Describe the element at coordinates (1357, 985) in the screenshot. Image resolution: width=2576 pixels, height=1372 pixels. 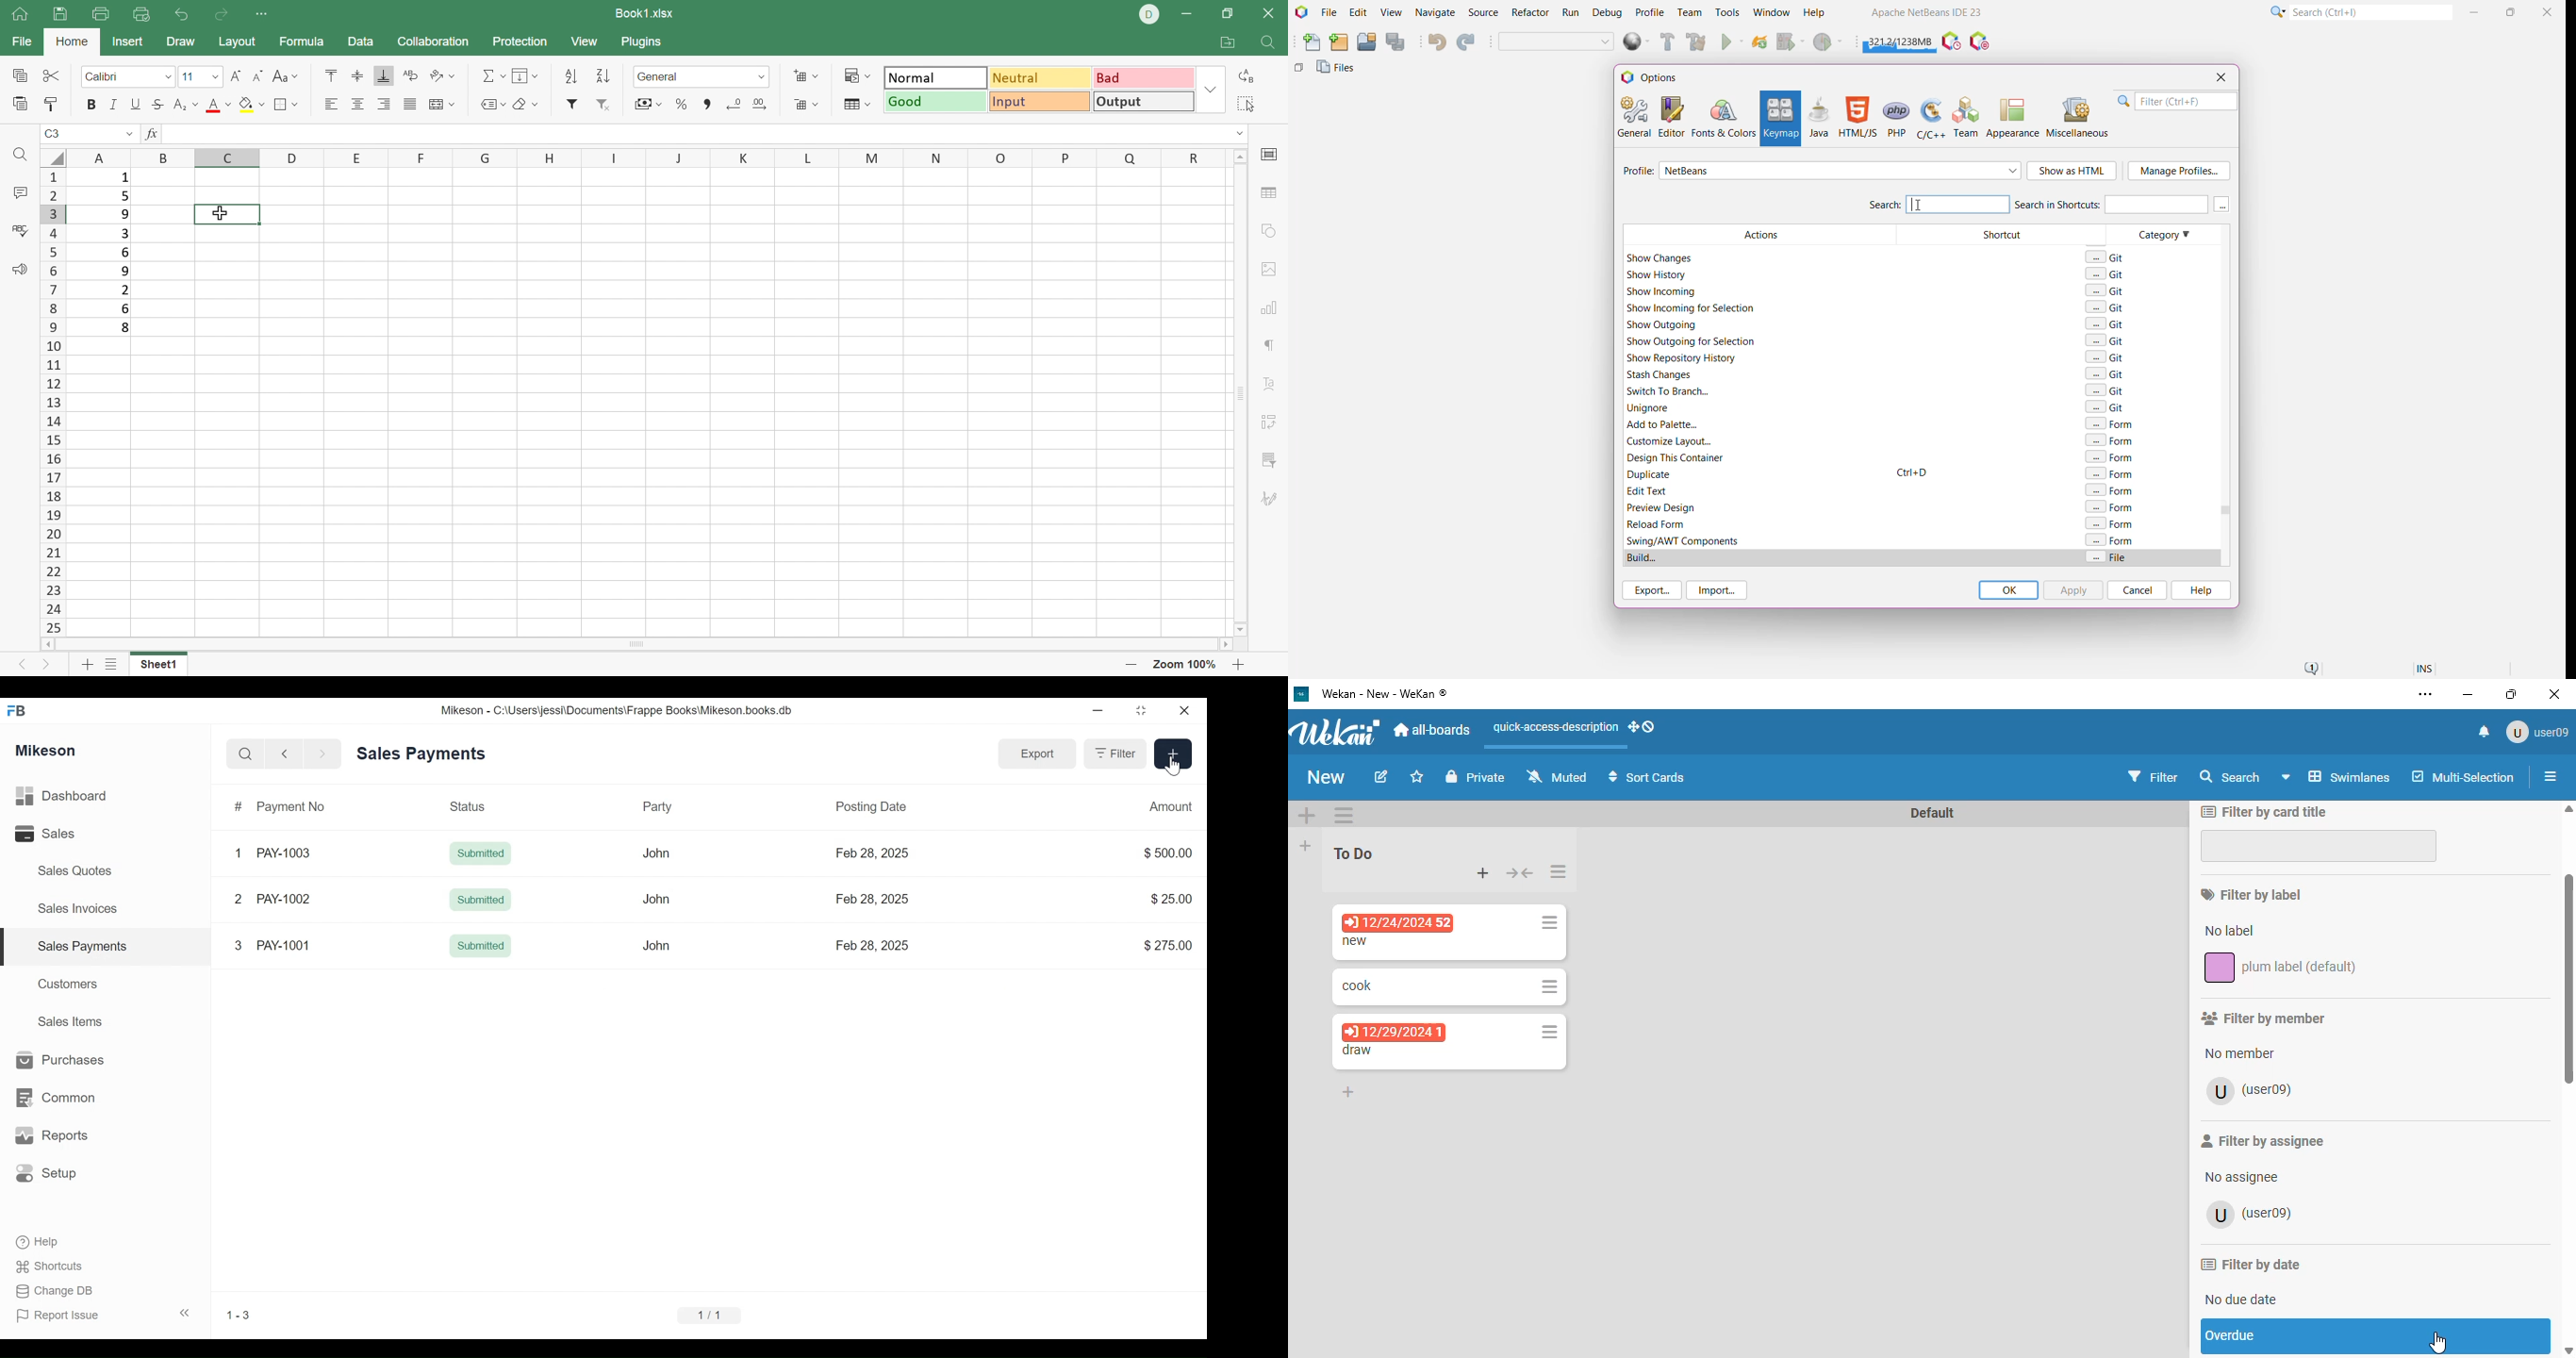
I see `card name` at that location.